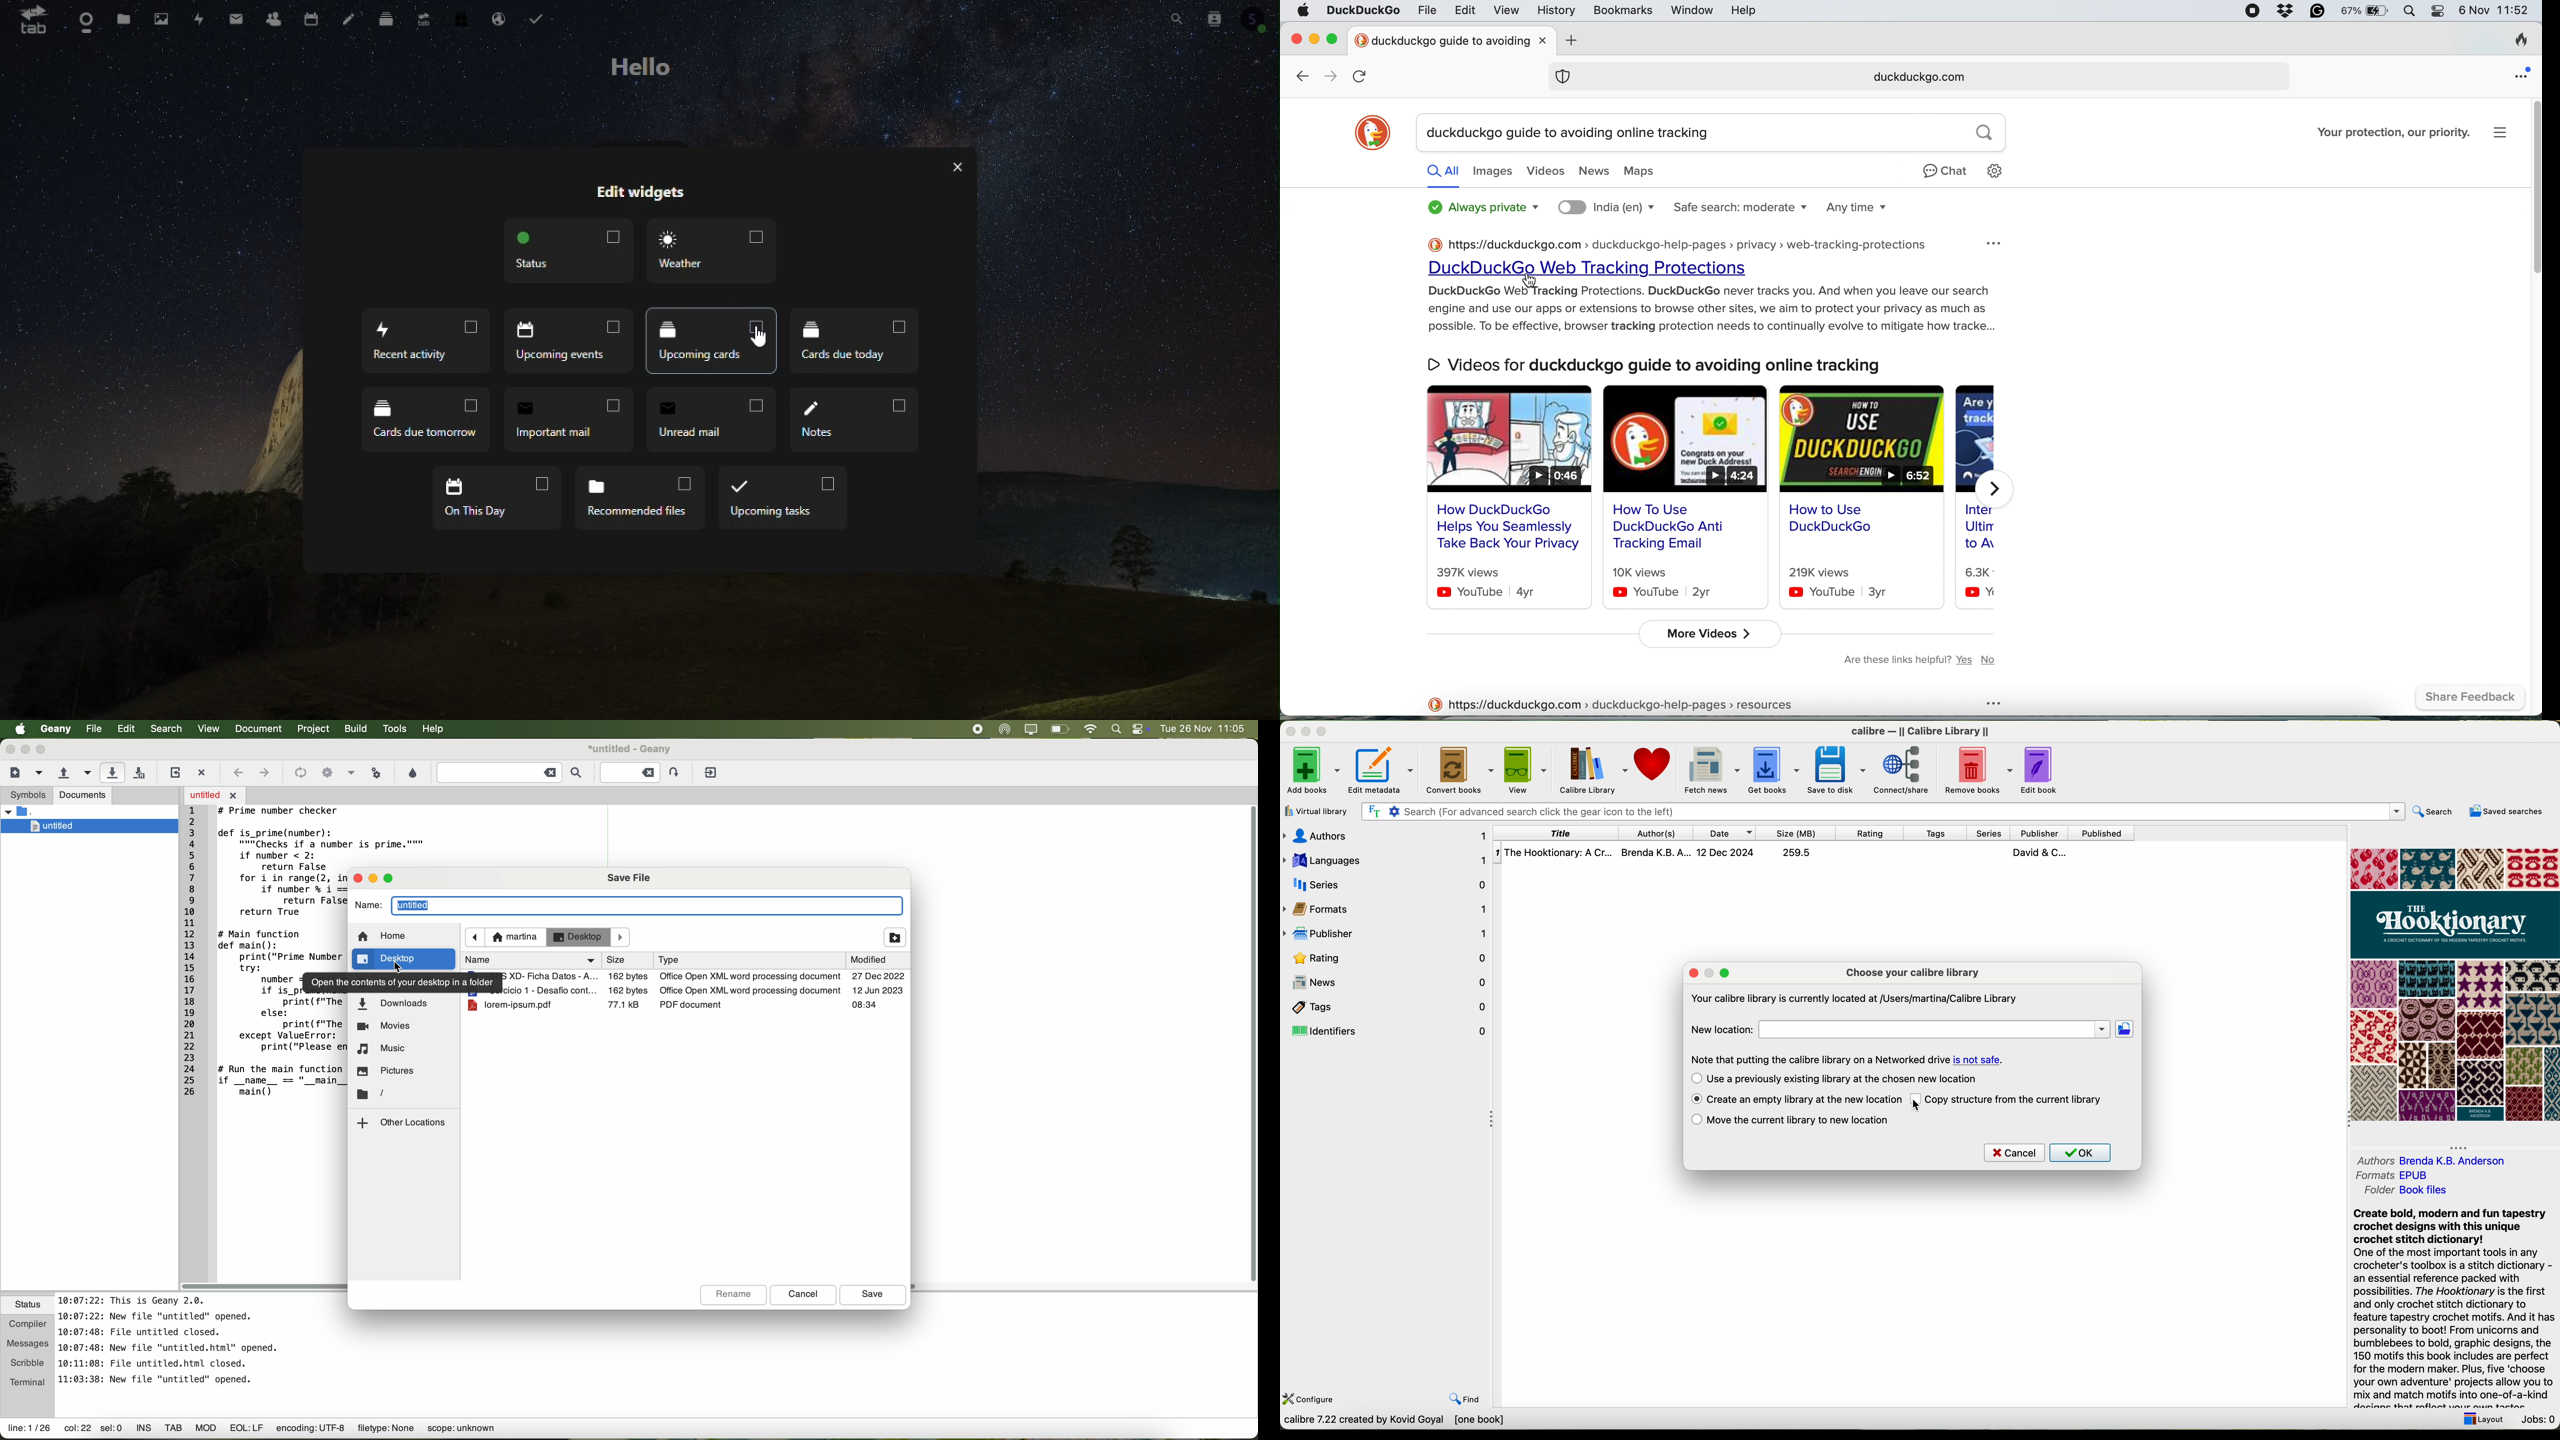  I want to click on name, so click(630, 907).